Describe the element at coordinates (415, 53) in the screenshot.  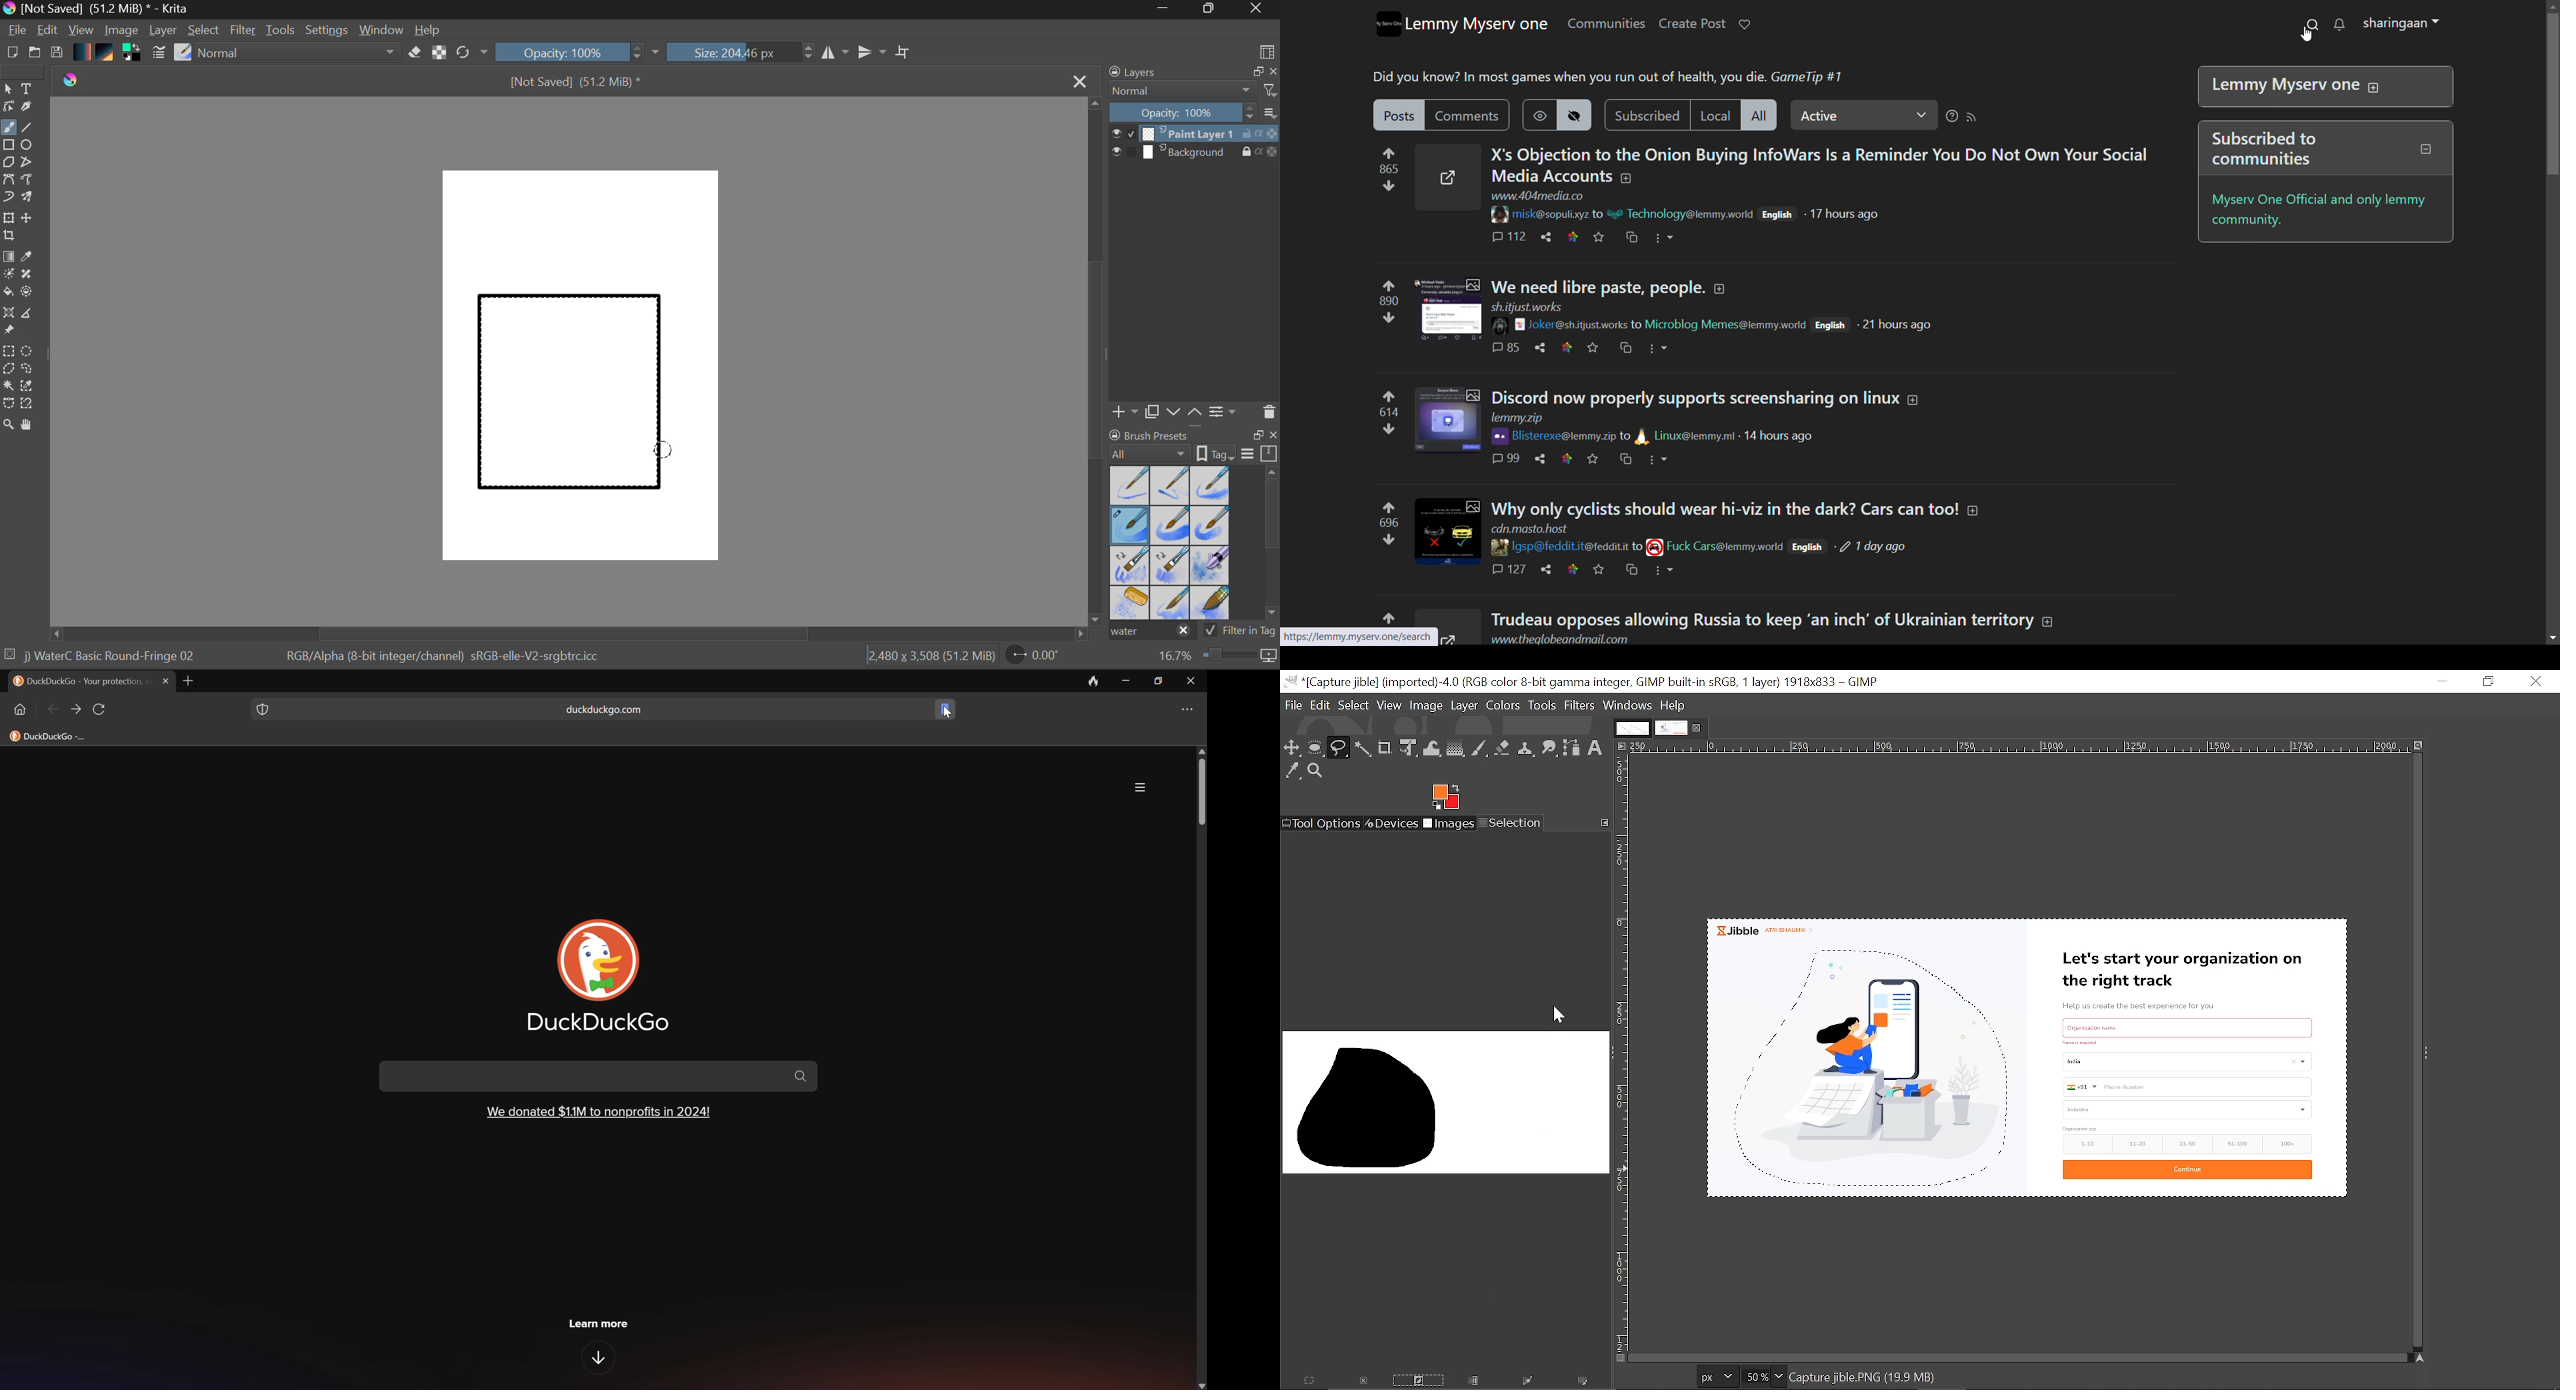
I see `Eraser` at that location.